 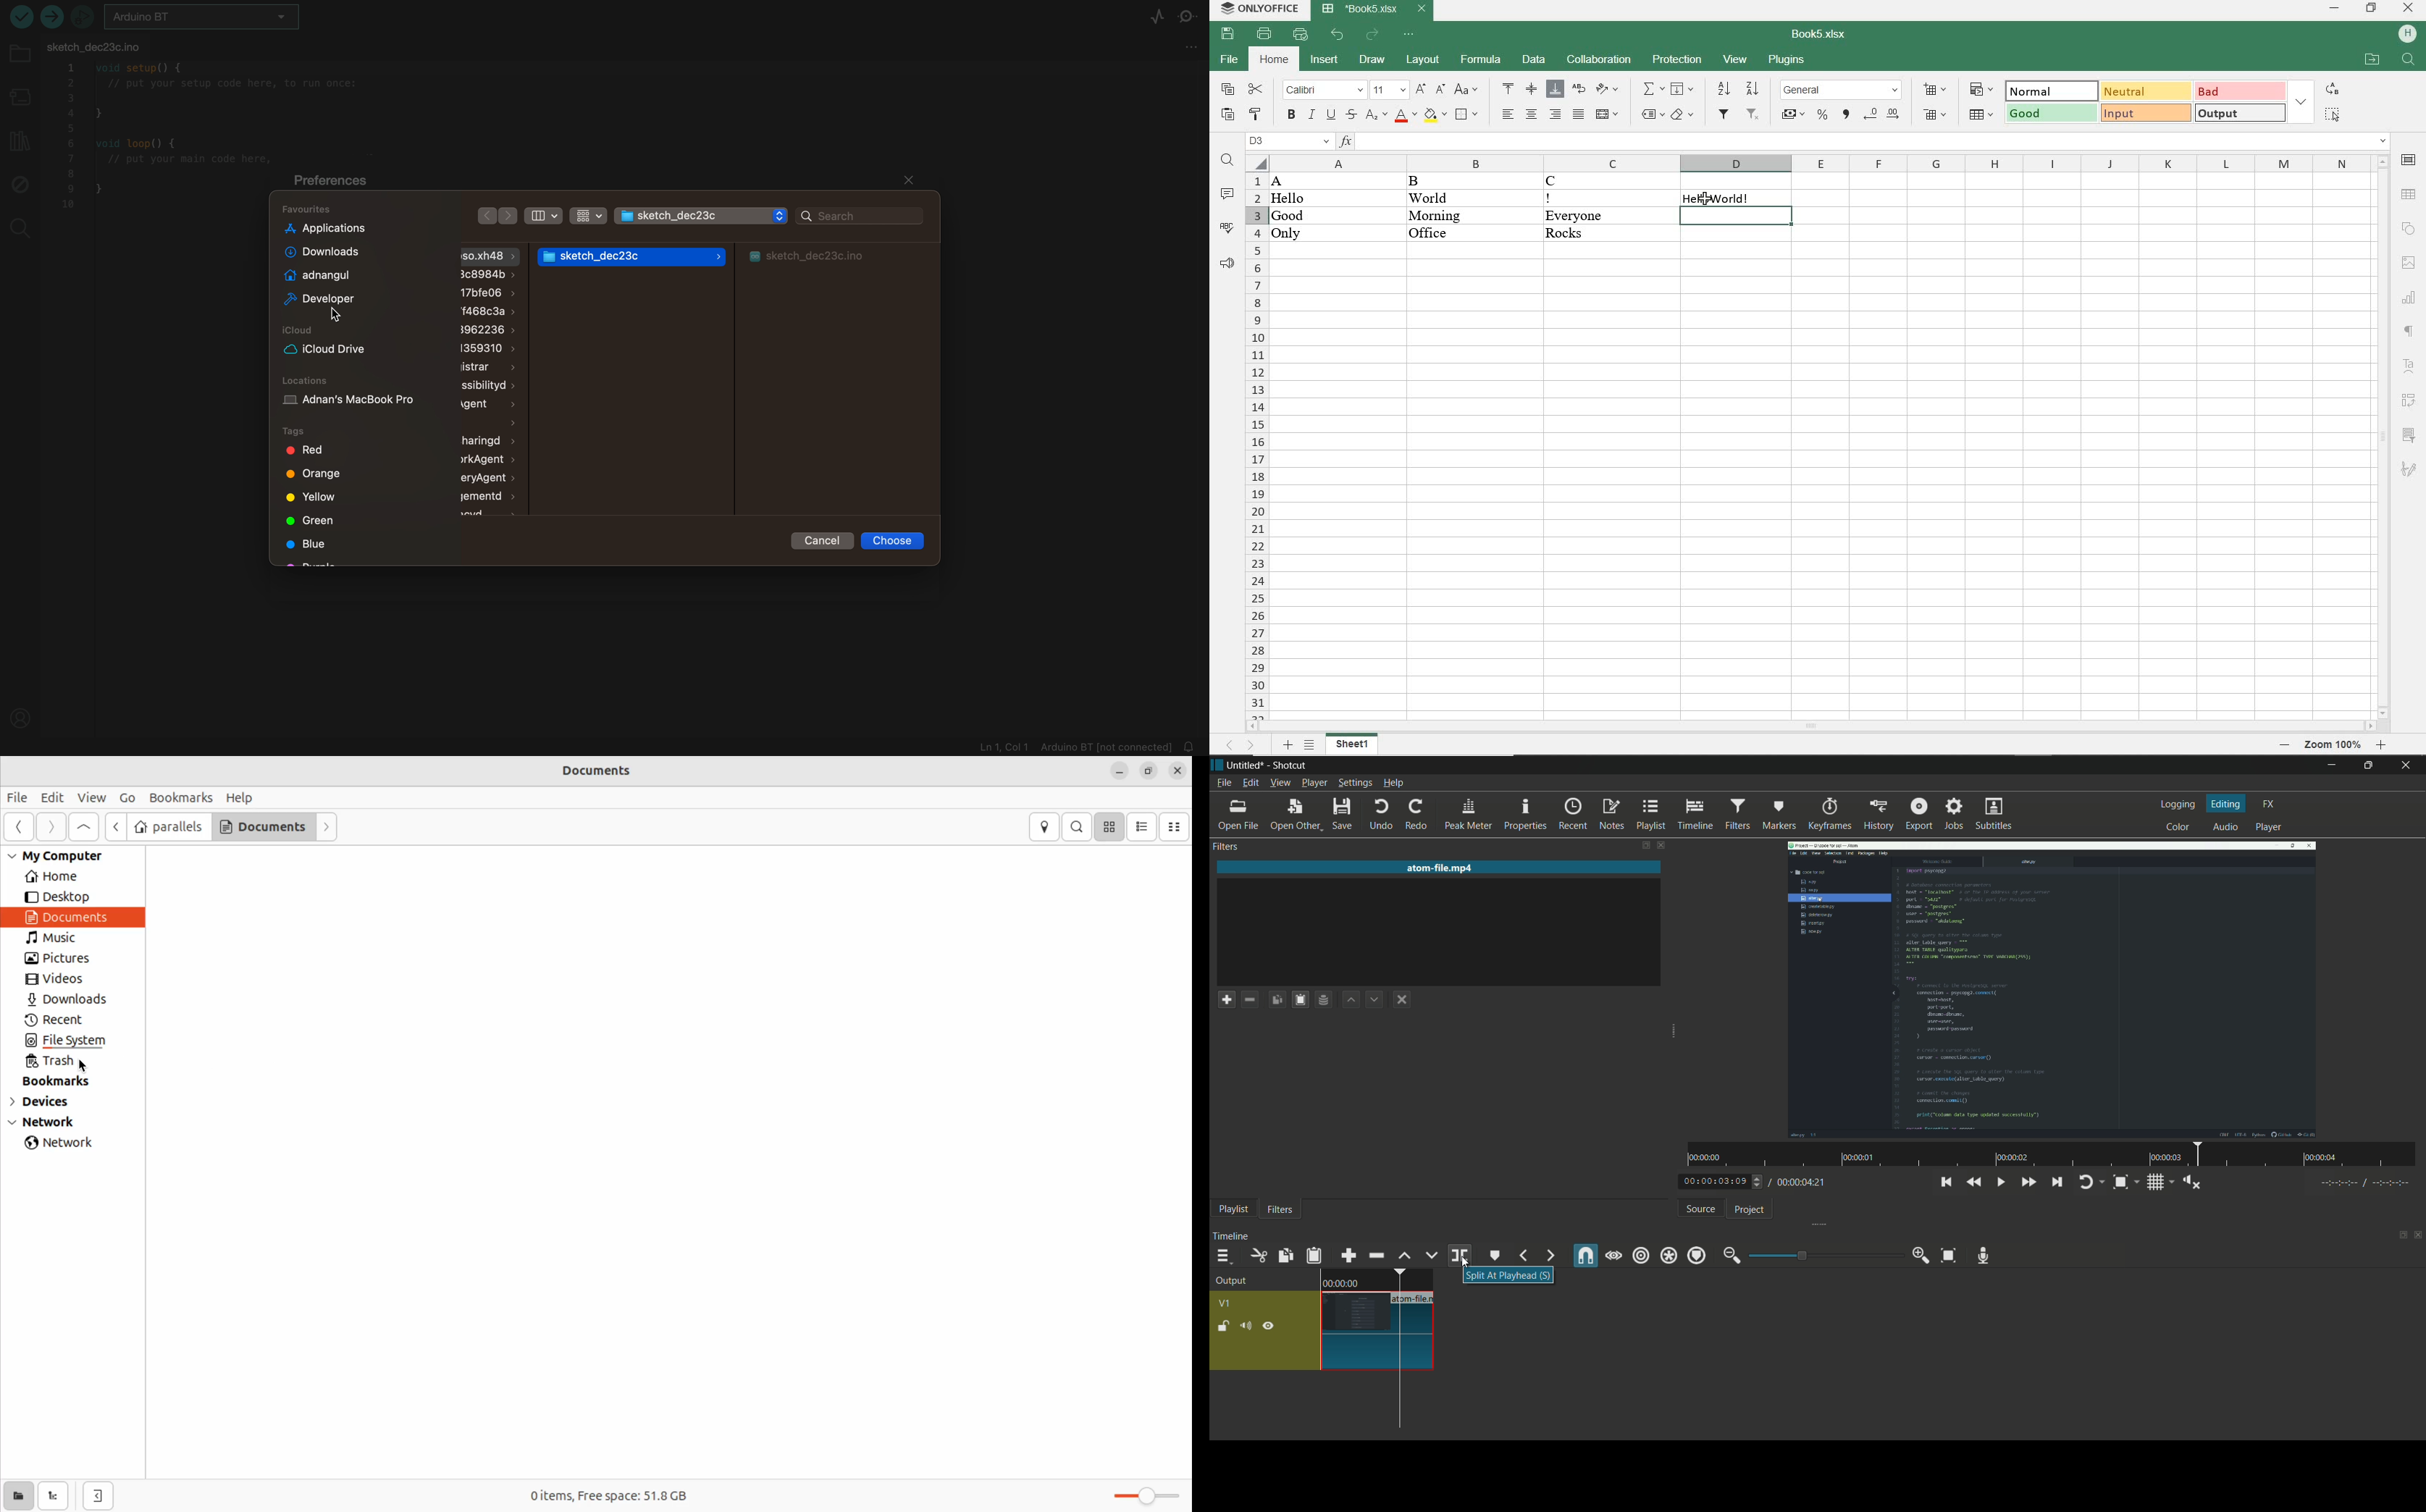 I want to click on imported file name, so click(x=1441, y=868).